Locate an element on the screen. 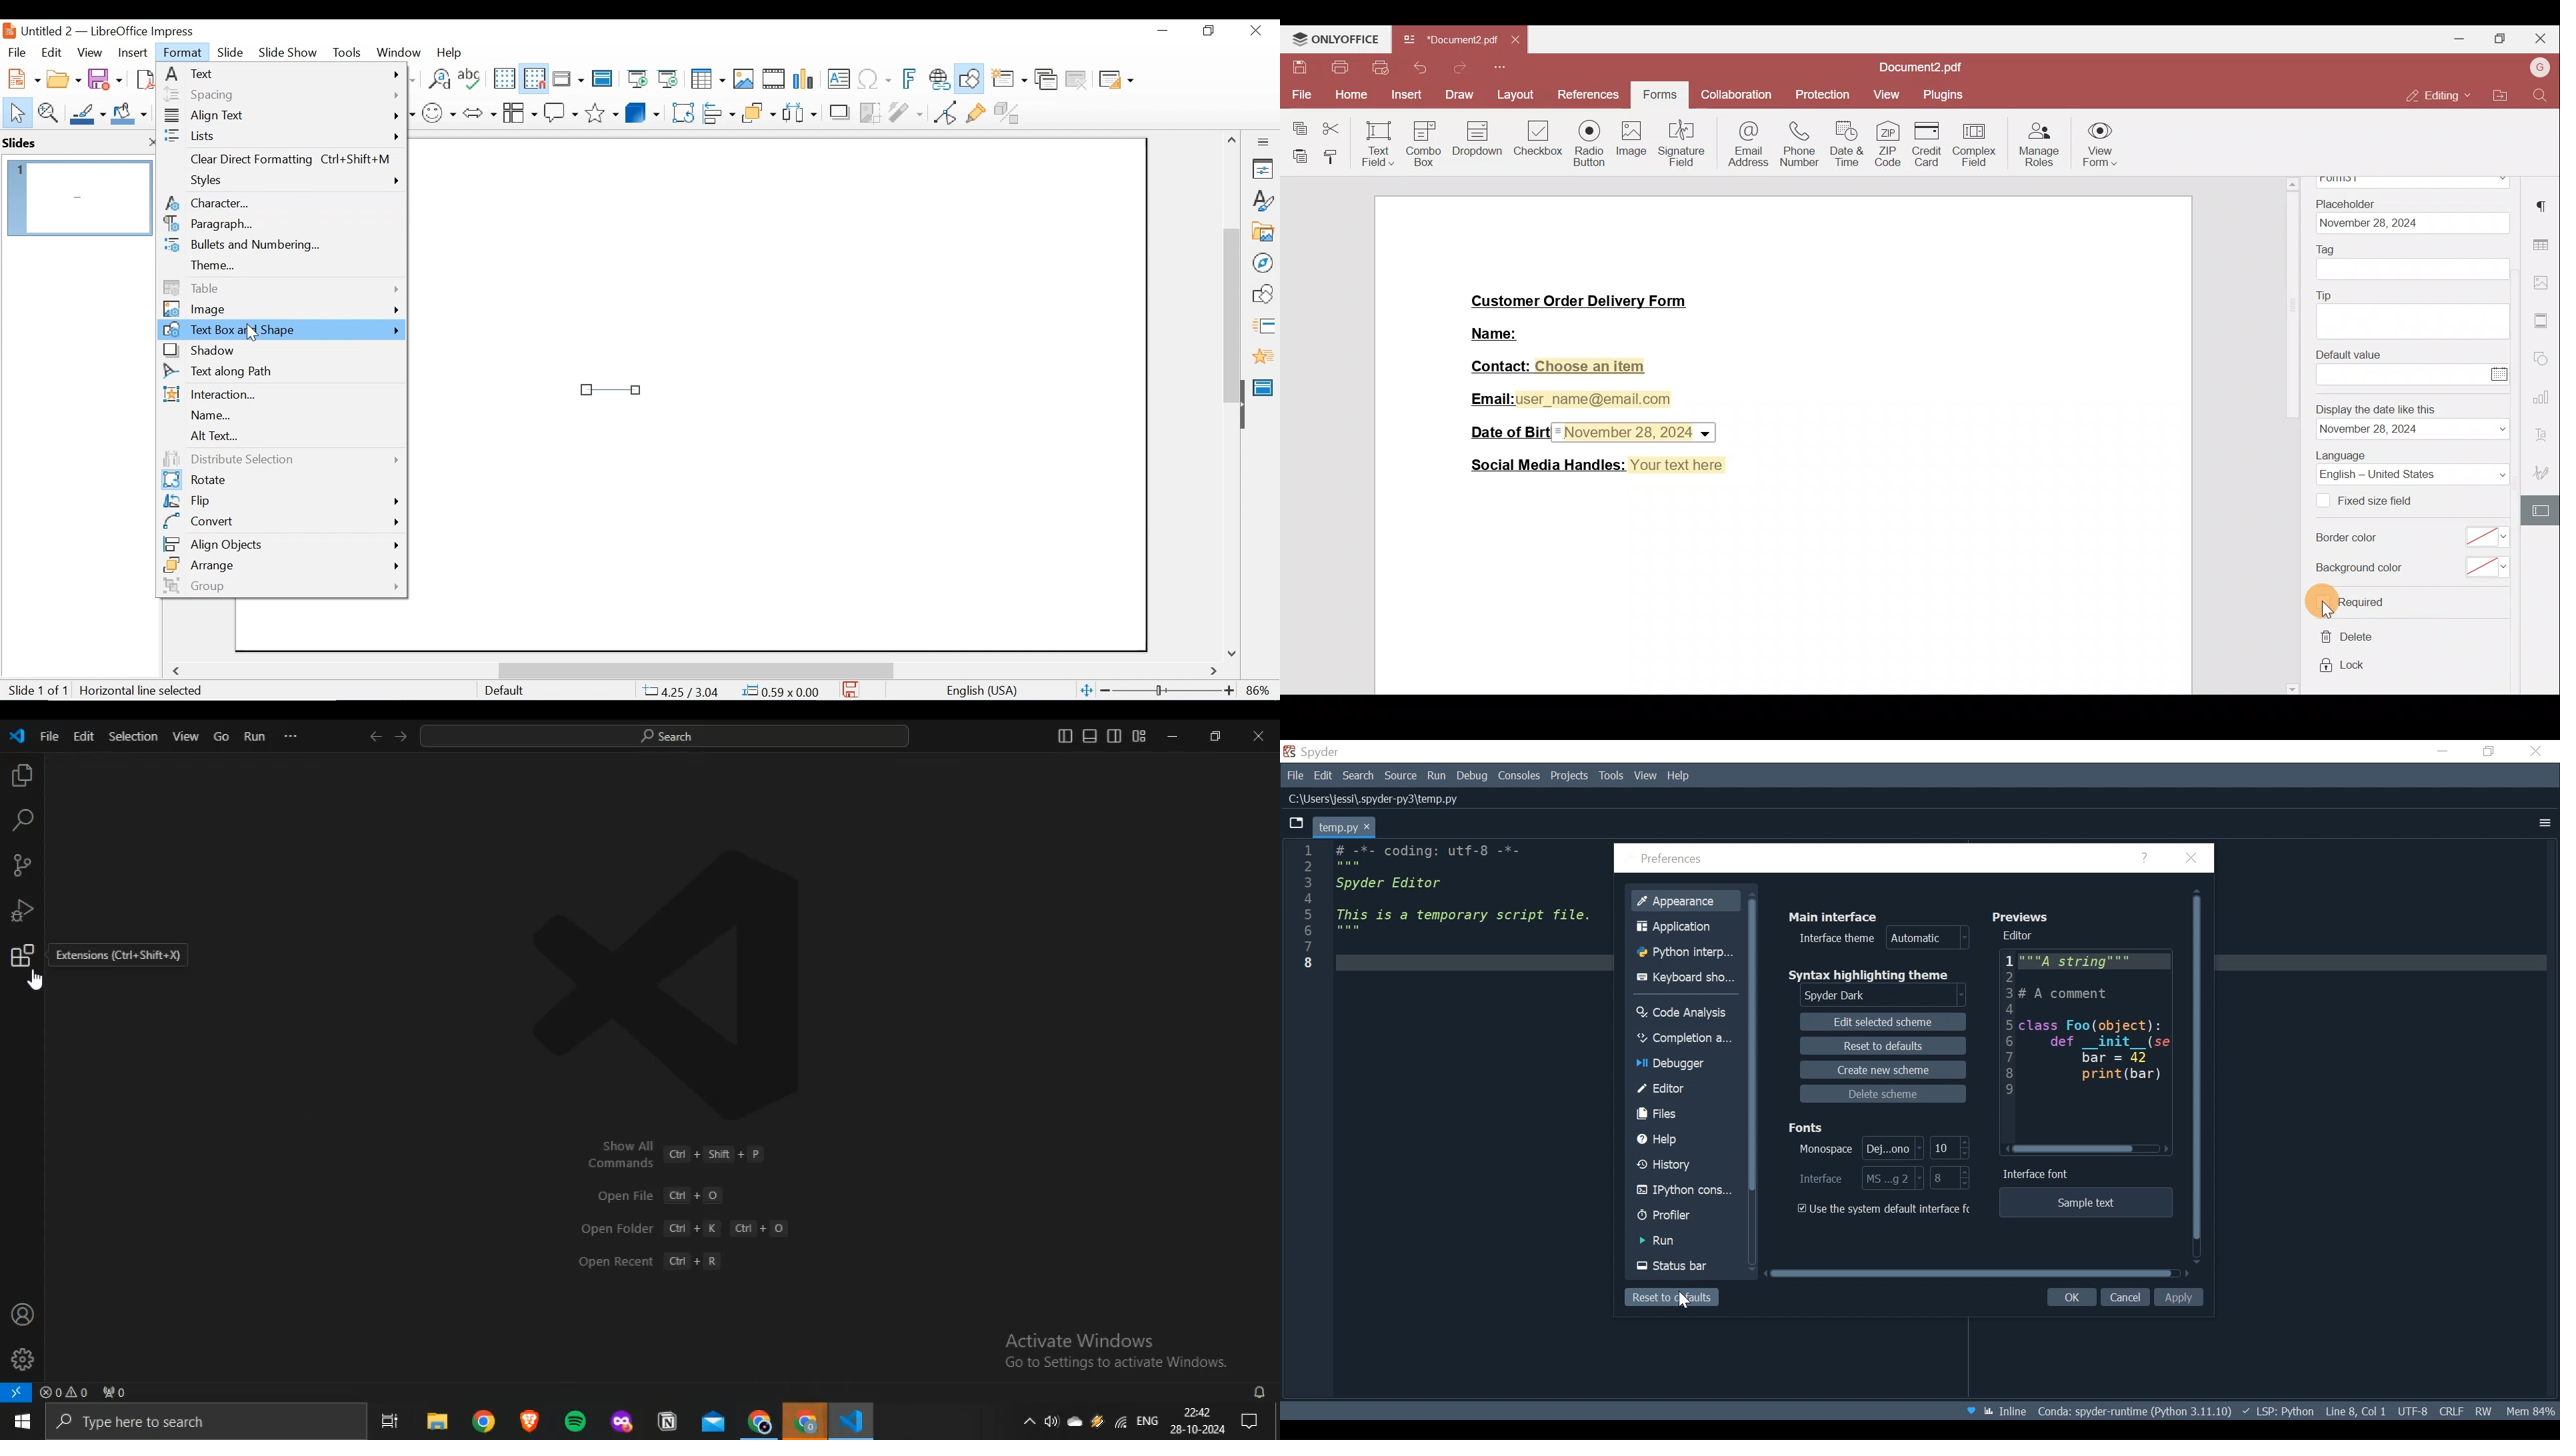 This screenshot has height=1456, width=2576. Master Slide is located at coordinates (1265, 386).